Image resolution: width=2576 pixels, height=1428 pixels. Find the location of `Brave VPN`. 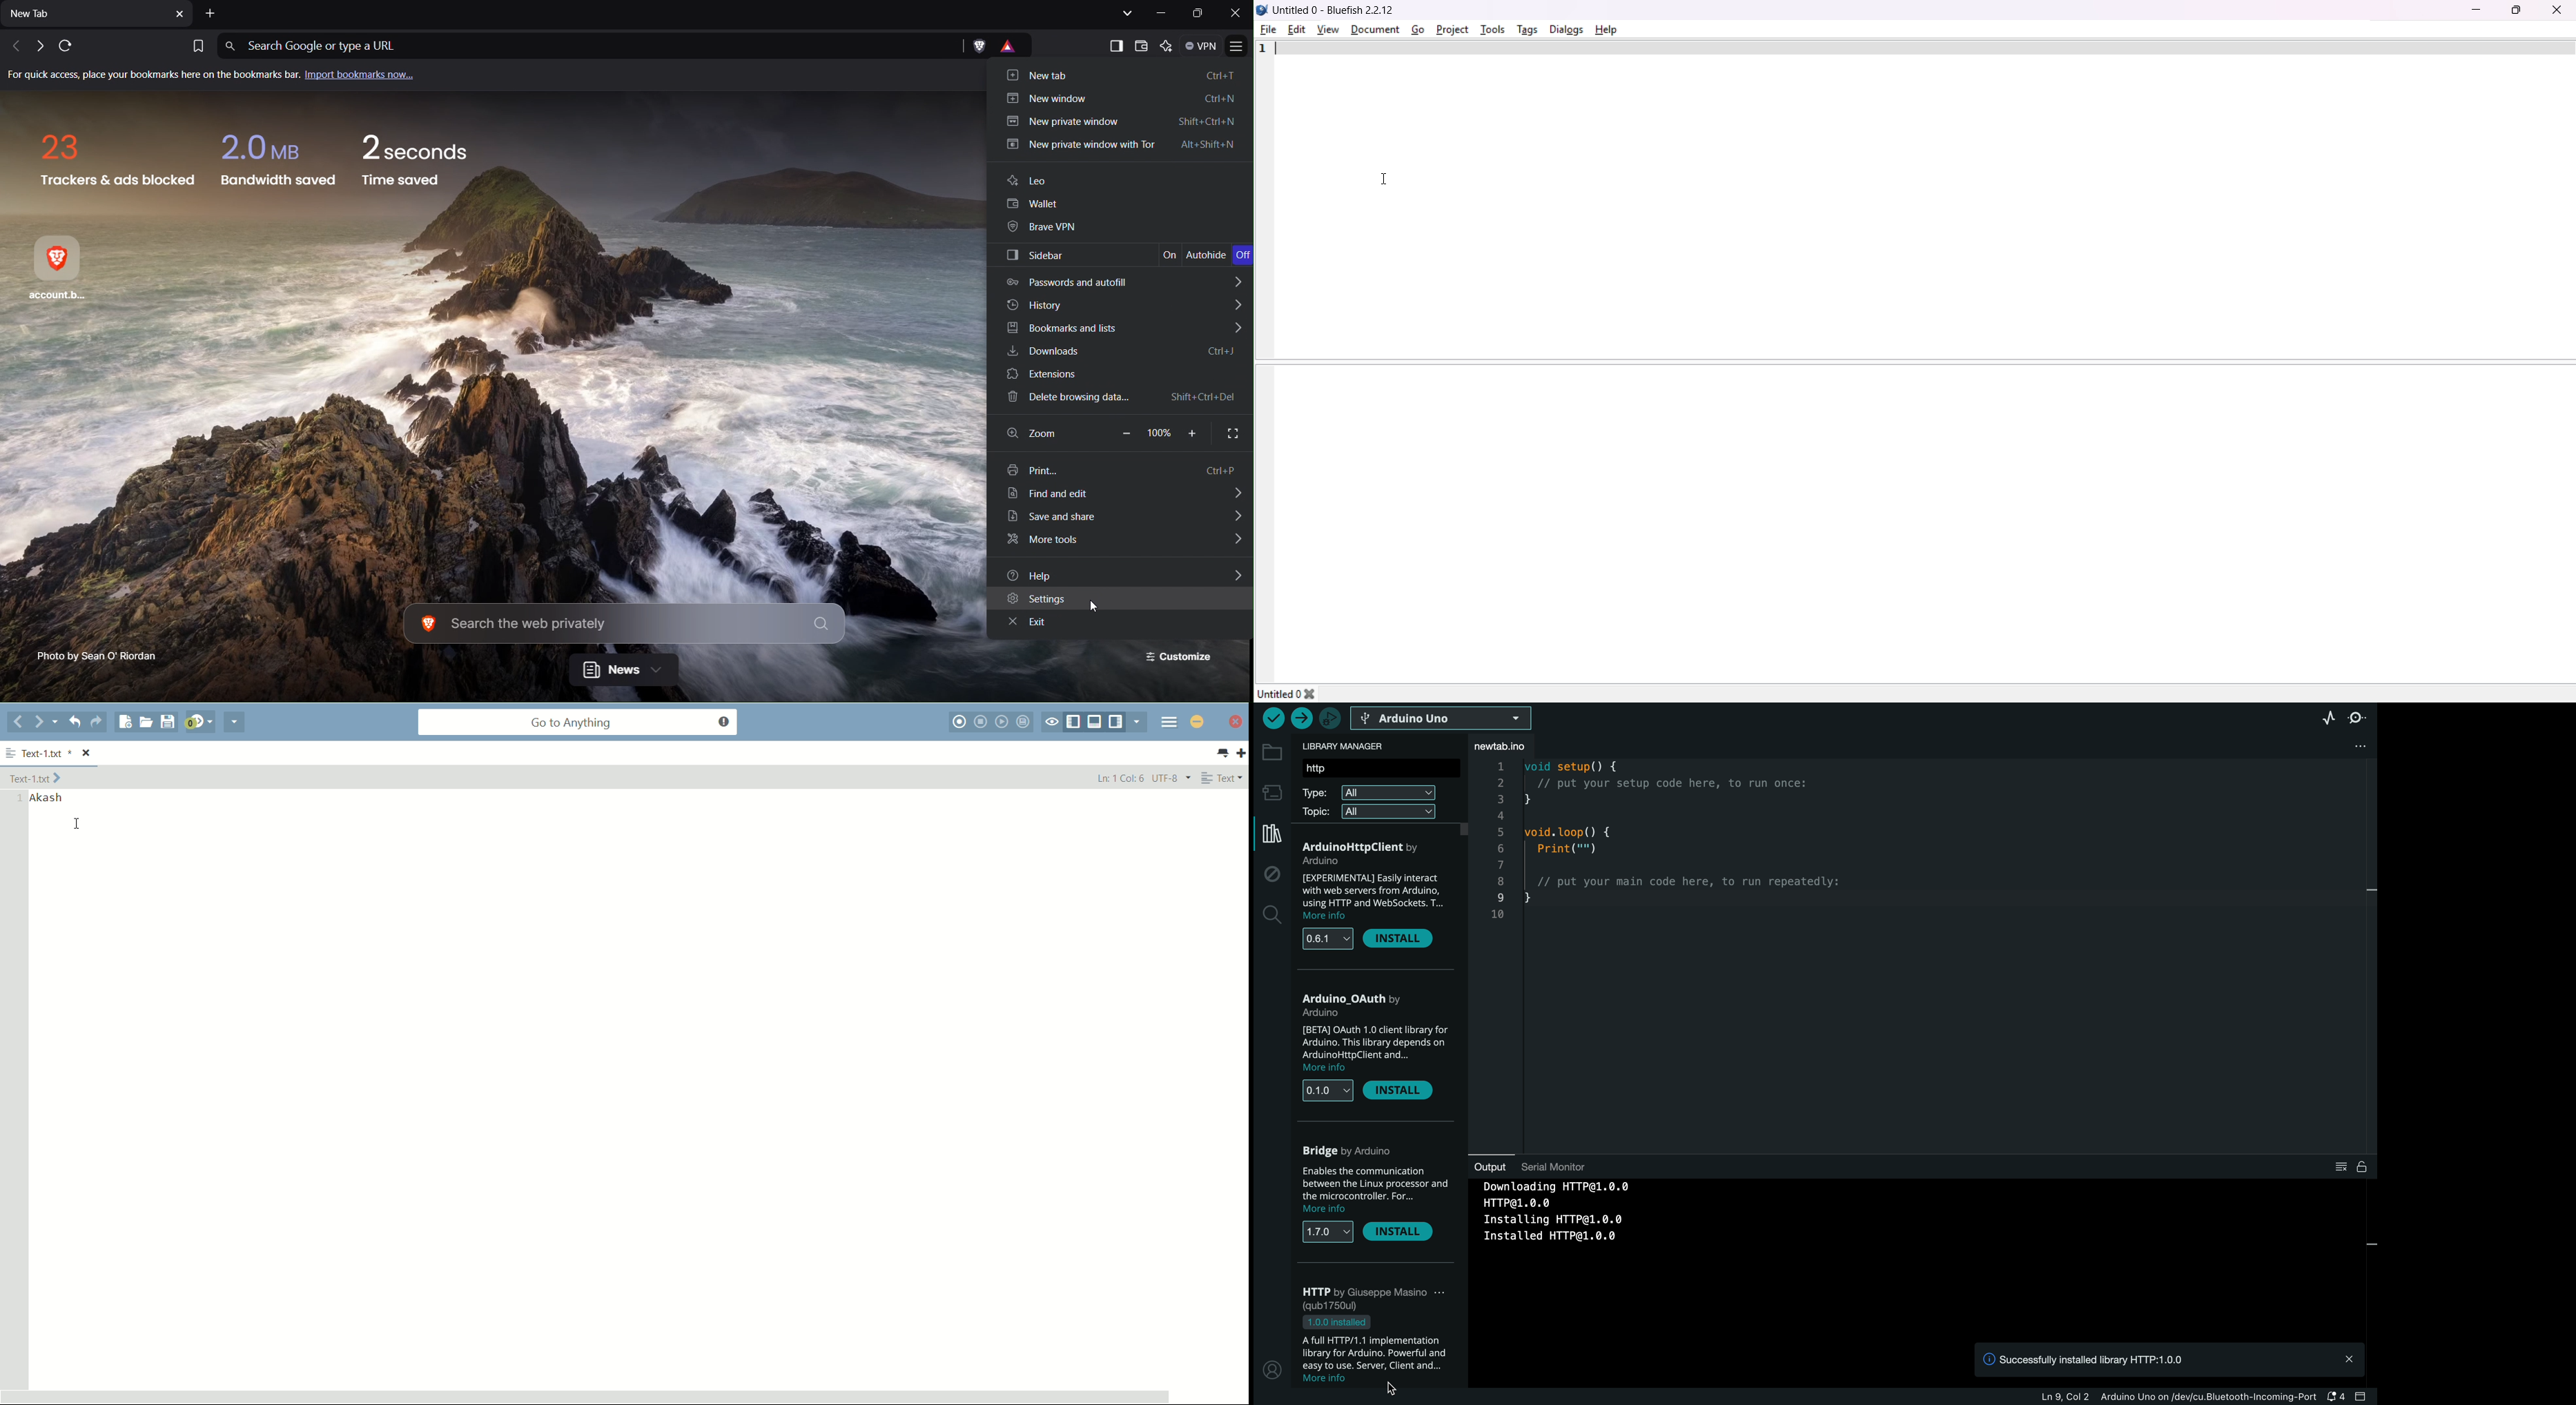

Brave VPN is located at coordinates (1117, 228).